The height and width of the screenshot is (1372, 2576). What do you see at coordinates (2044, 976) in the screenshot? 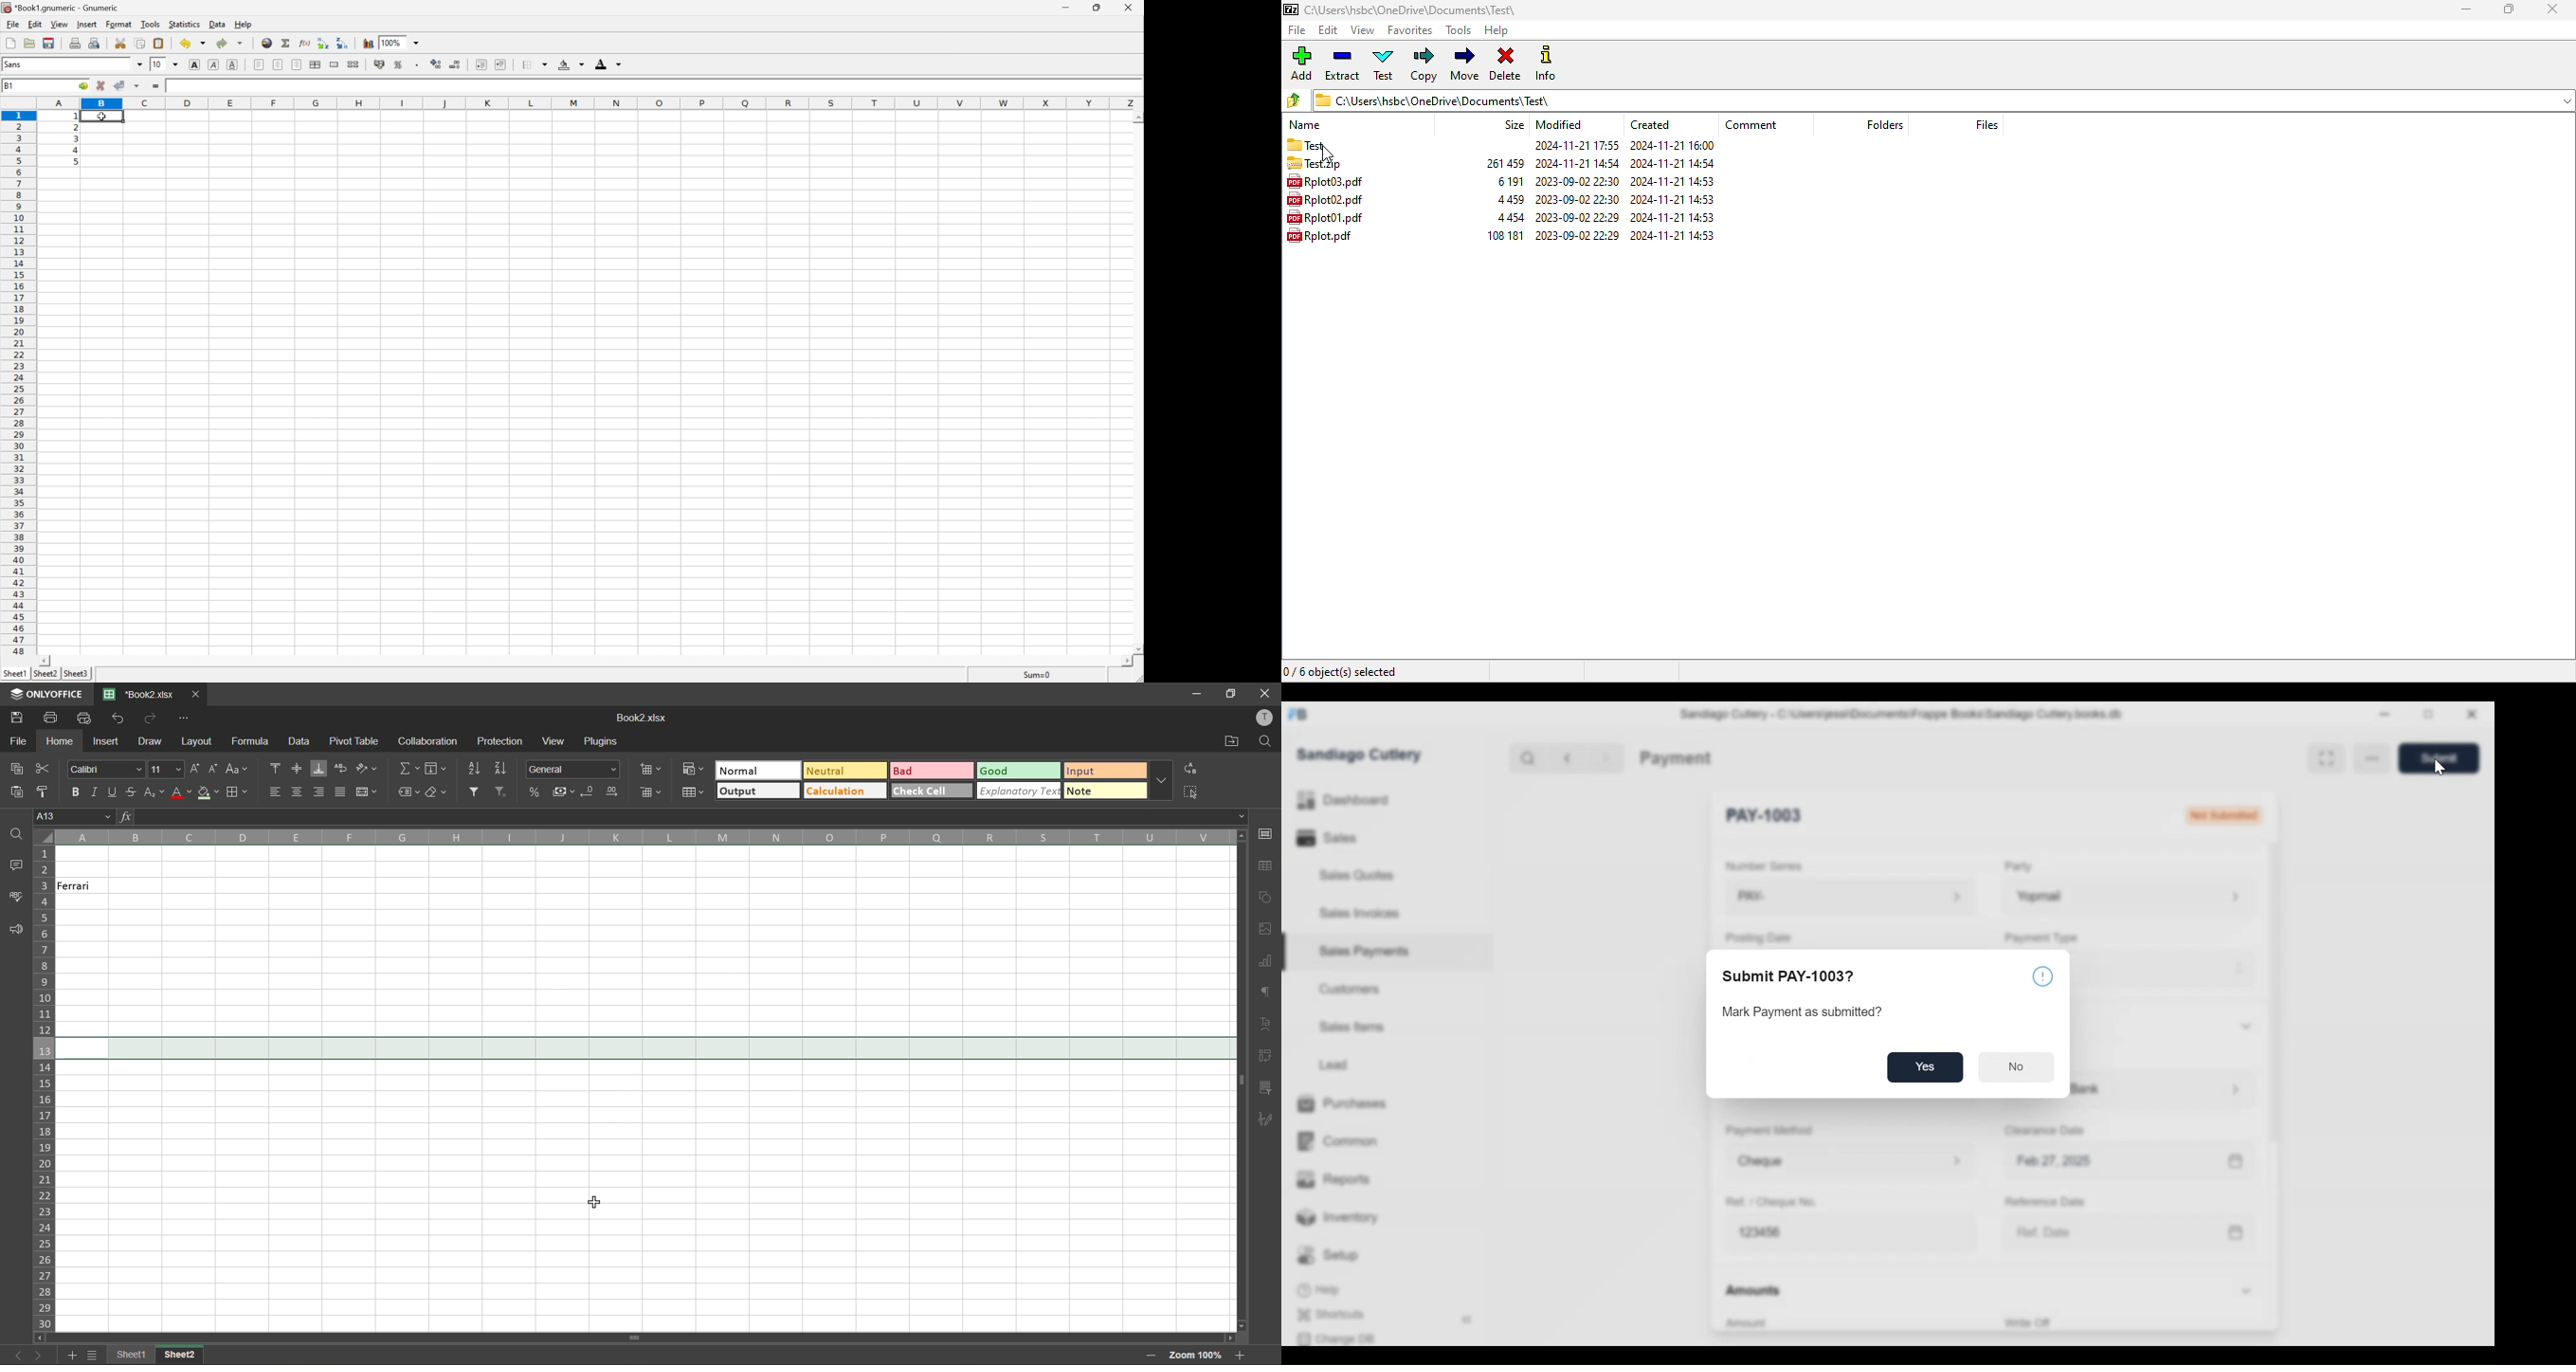
I see `Help` at bounding box center [2044, 976].